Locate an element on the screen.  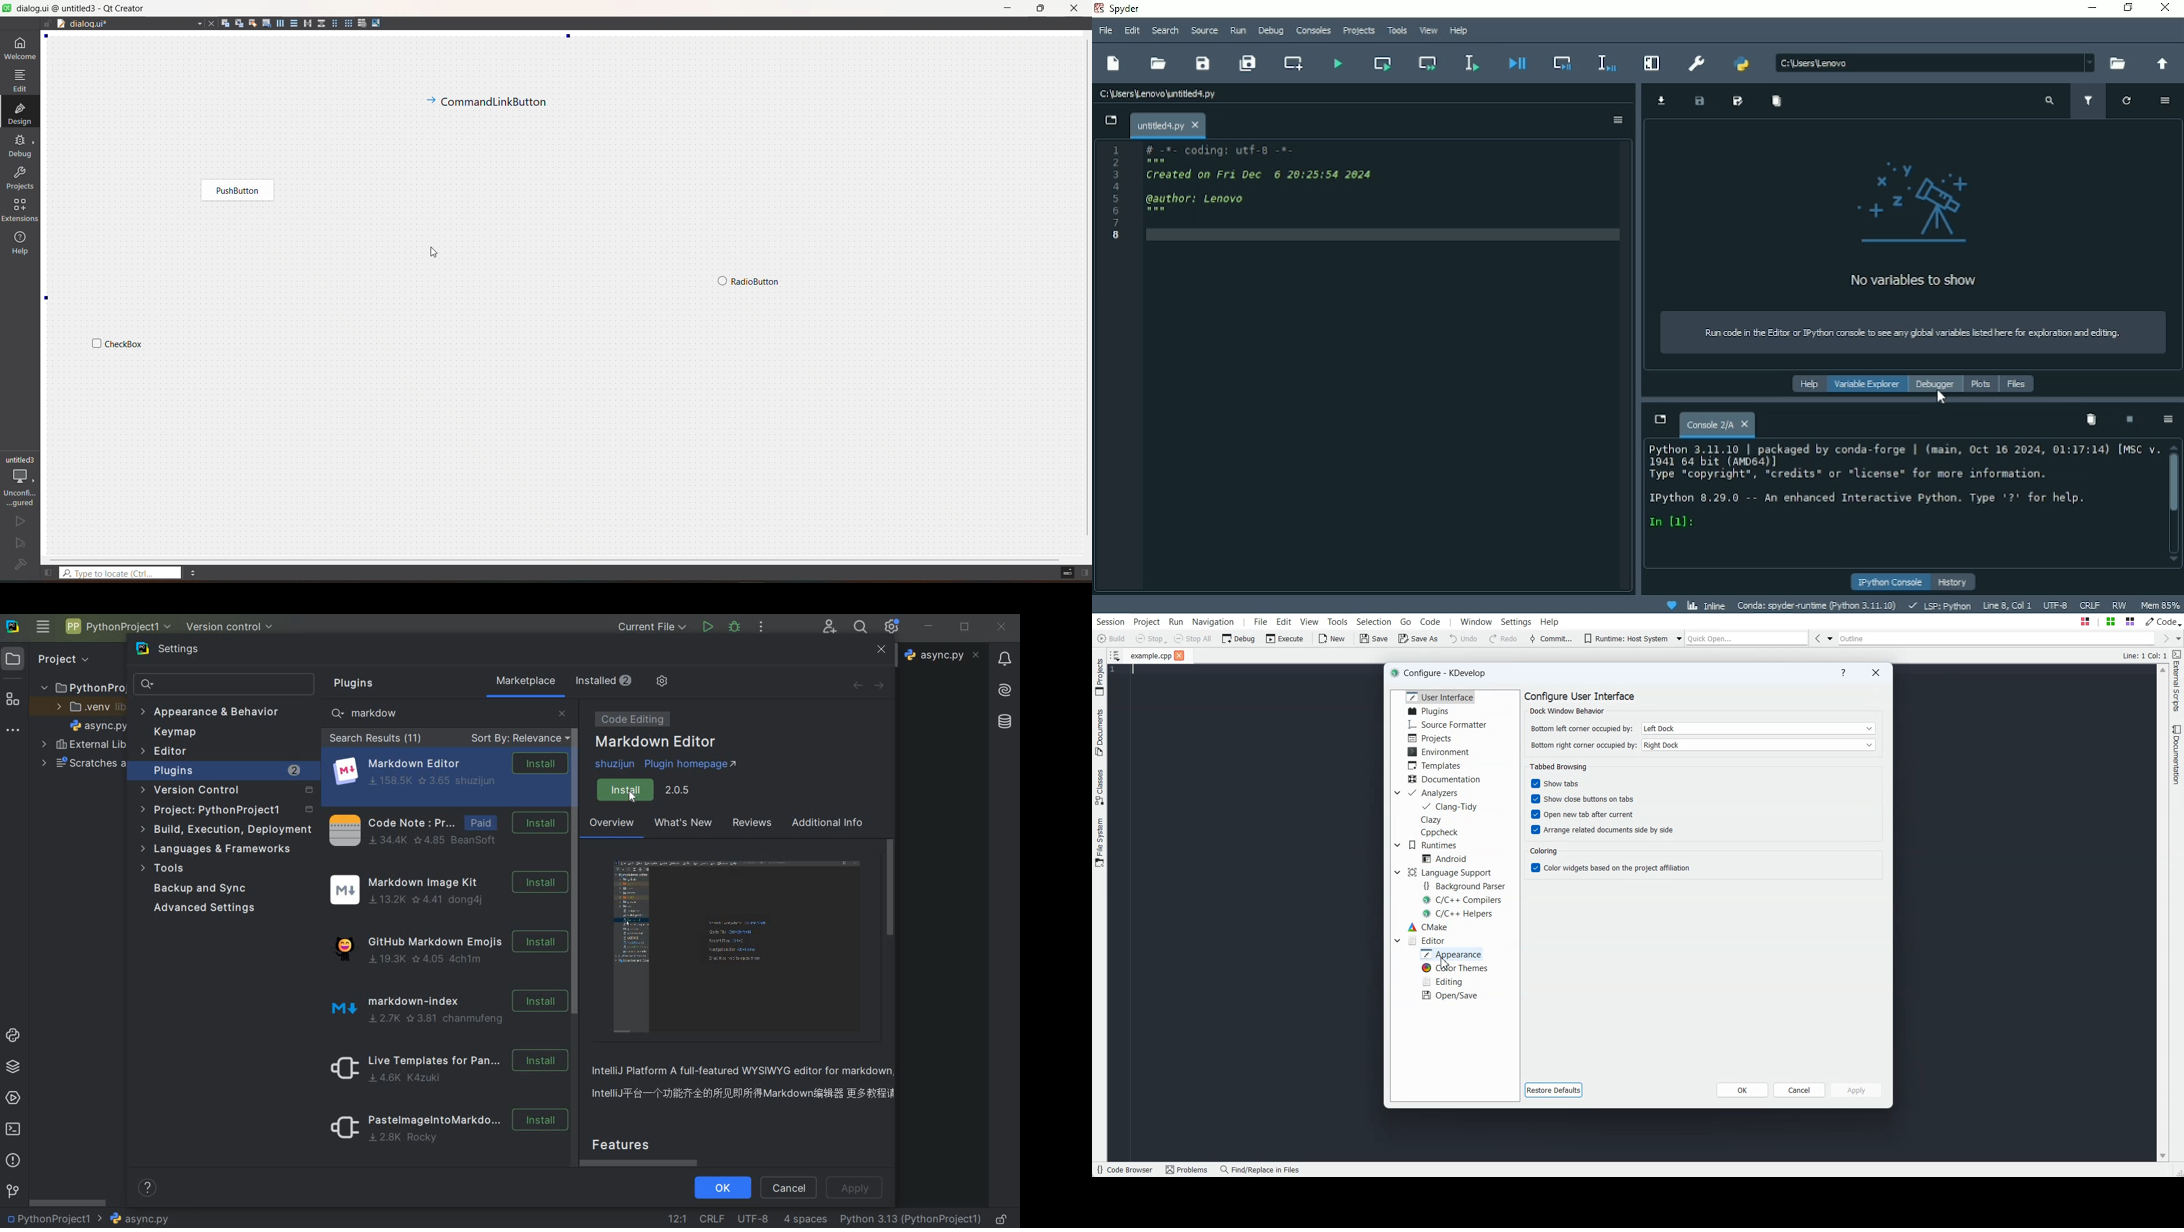
Browse a working directory is located at coordinates (2117, 64).